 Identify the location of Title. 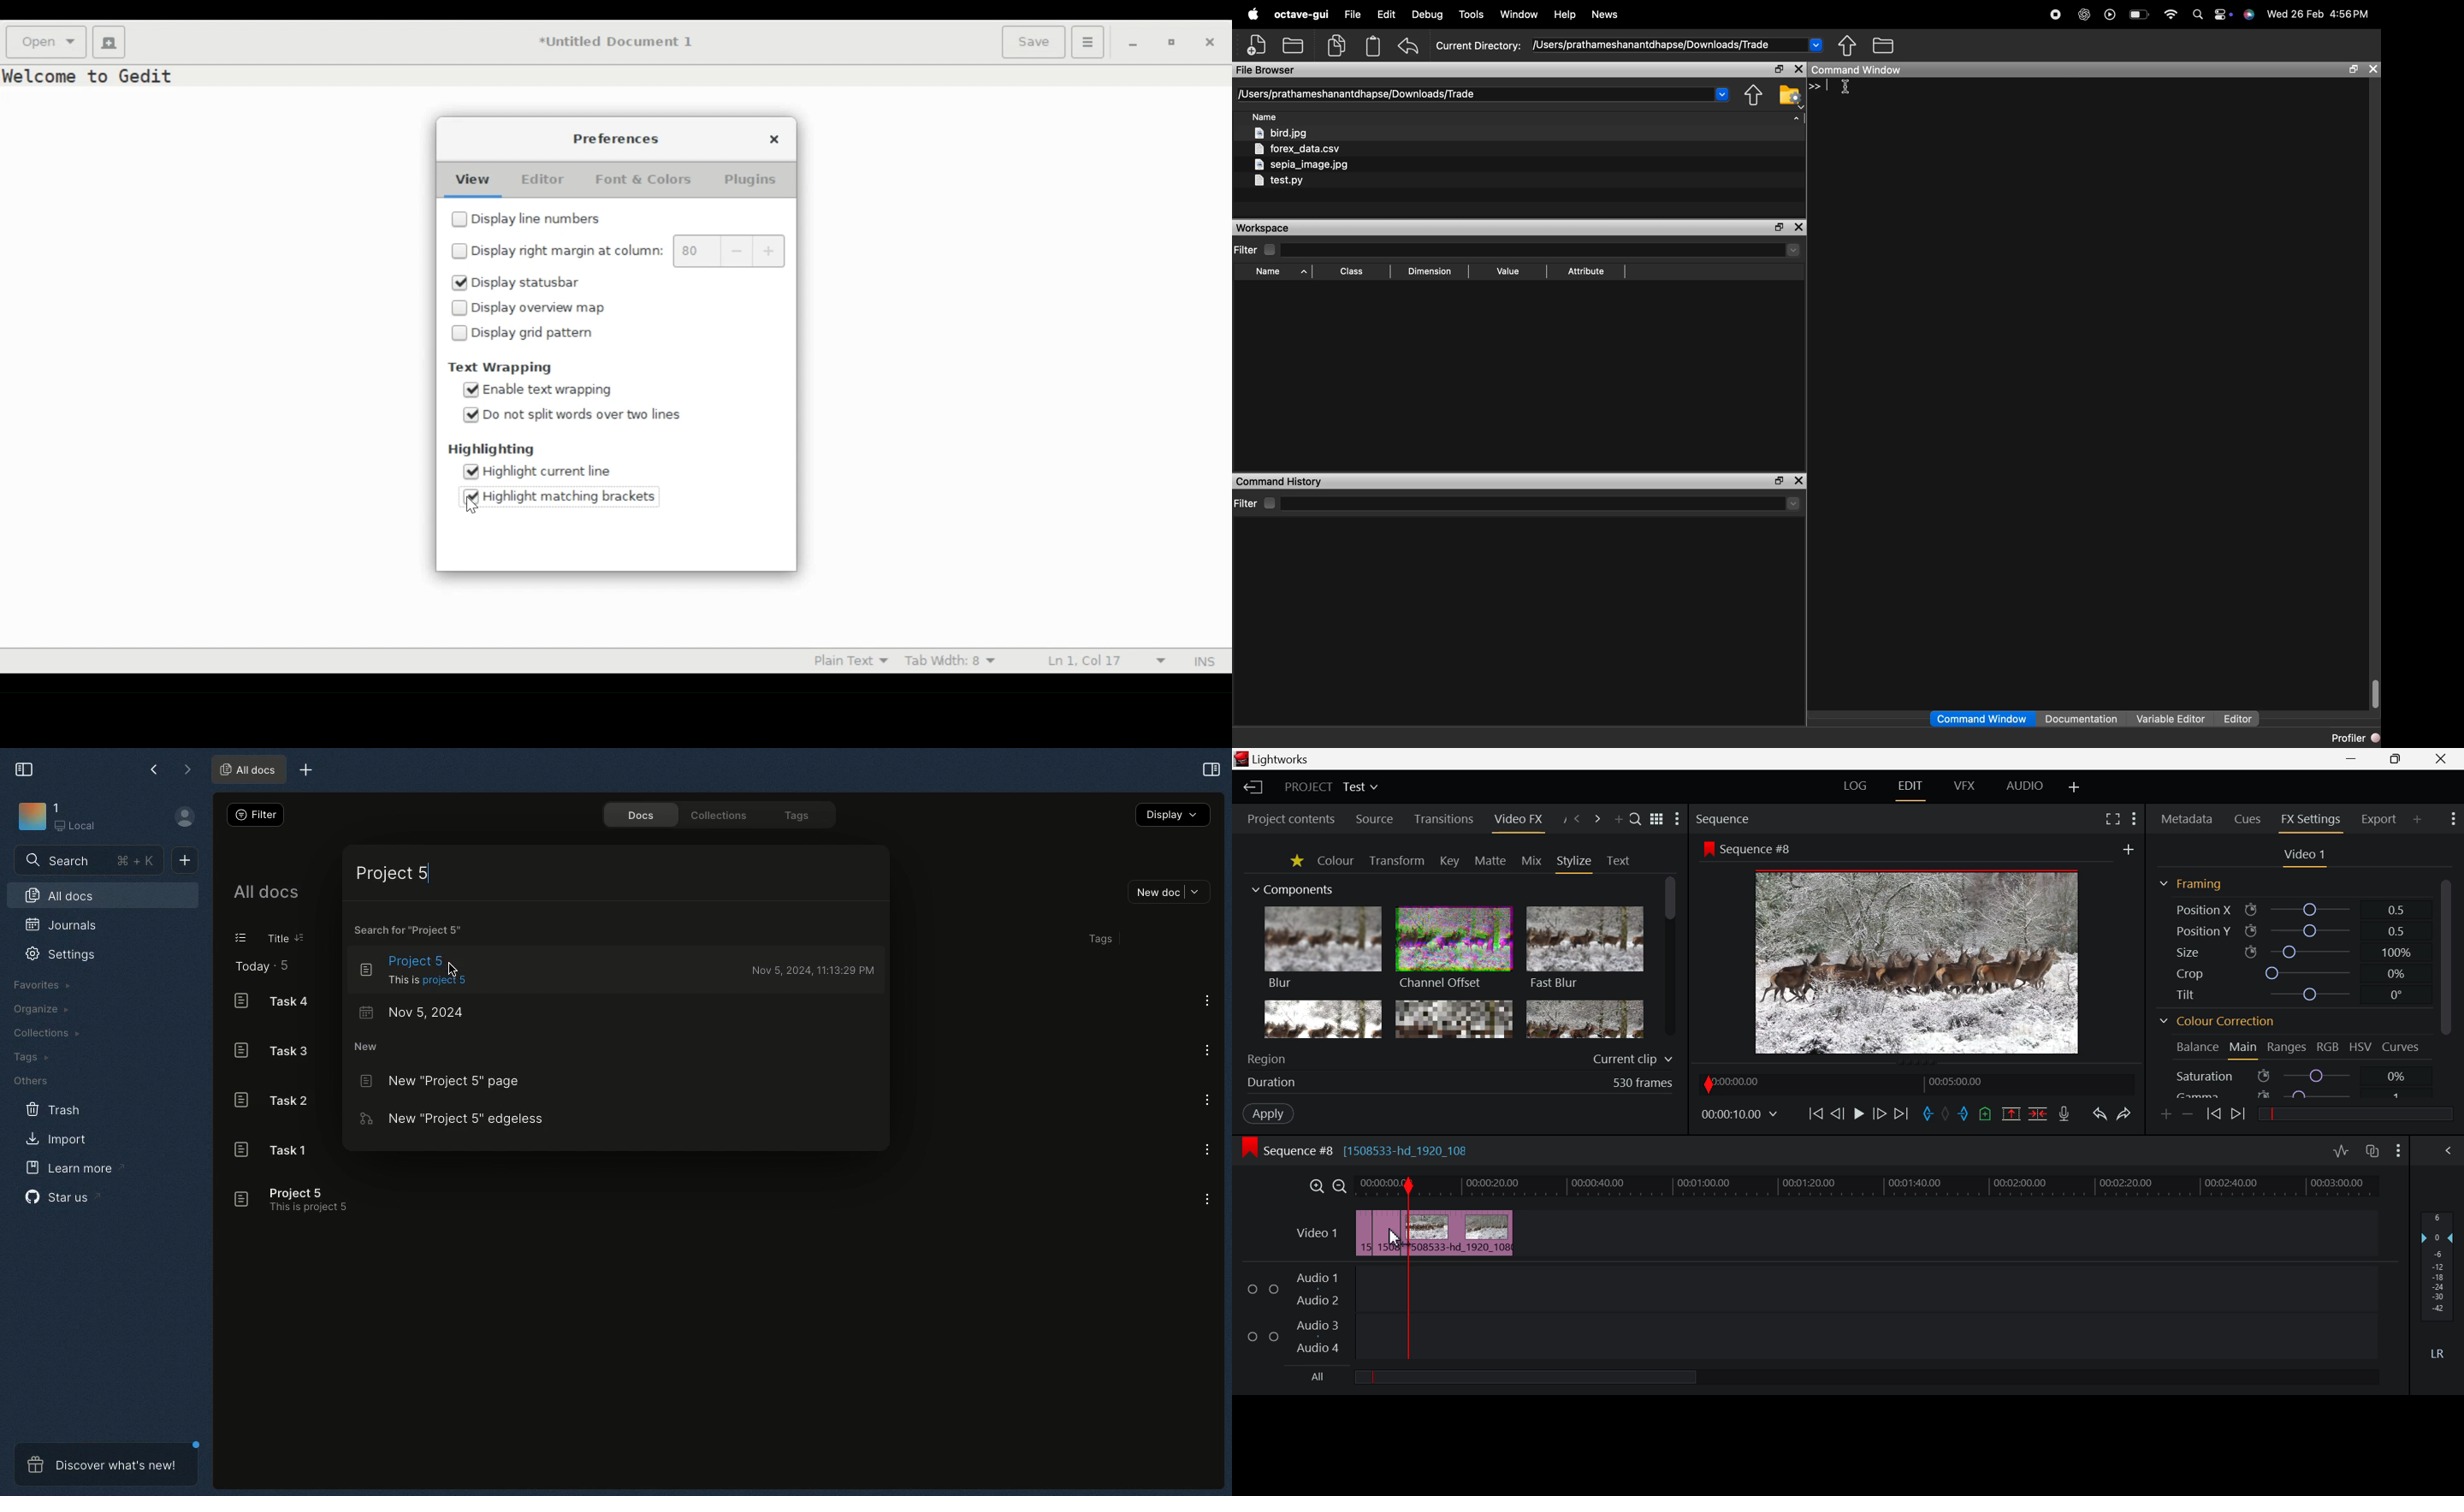
(279, 939).